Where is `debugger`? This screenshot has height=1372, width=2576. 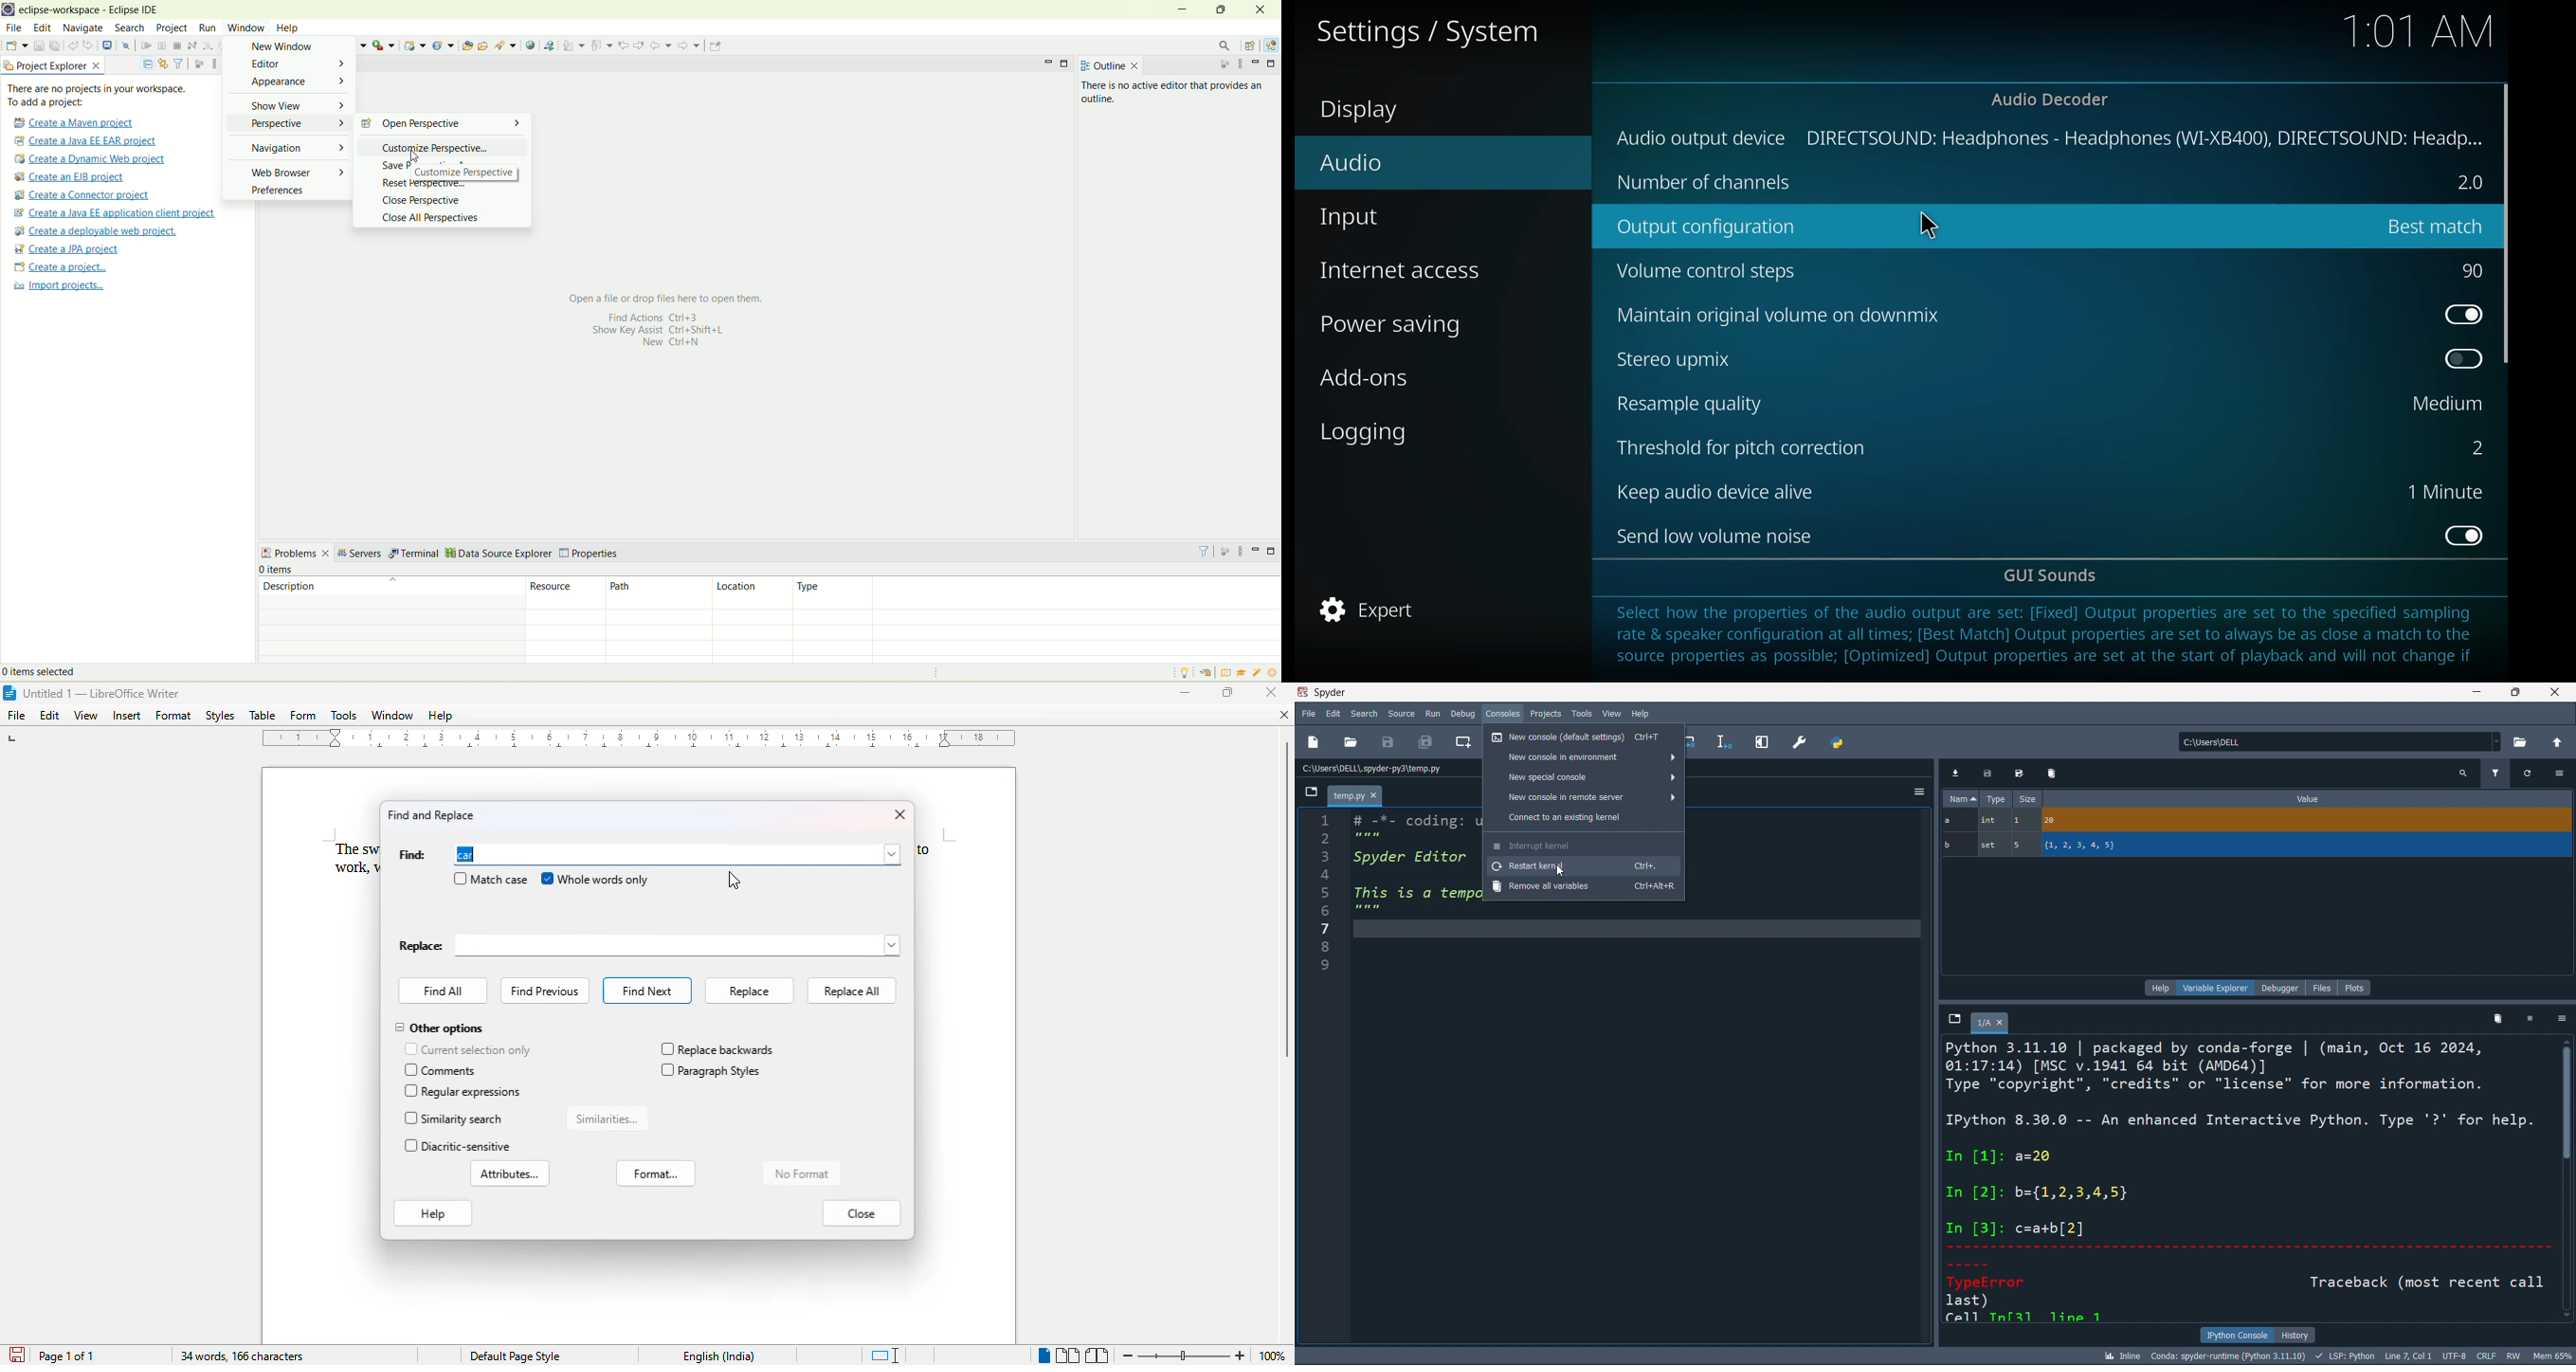 debugger is located at coordinates (2281, 988).